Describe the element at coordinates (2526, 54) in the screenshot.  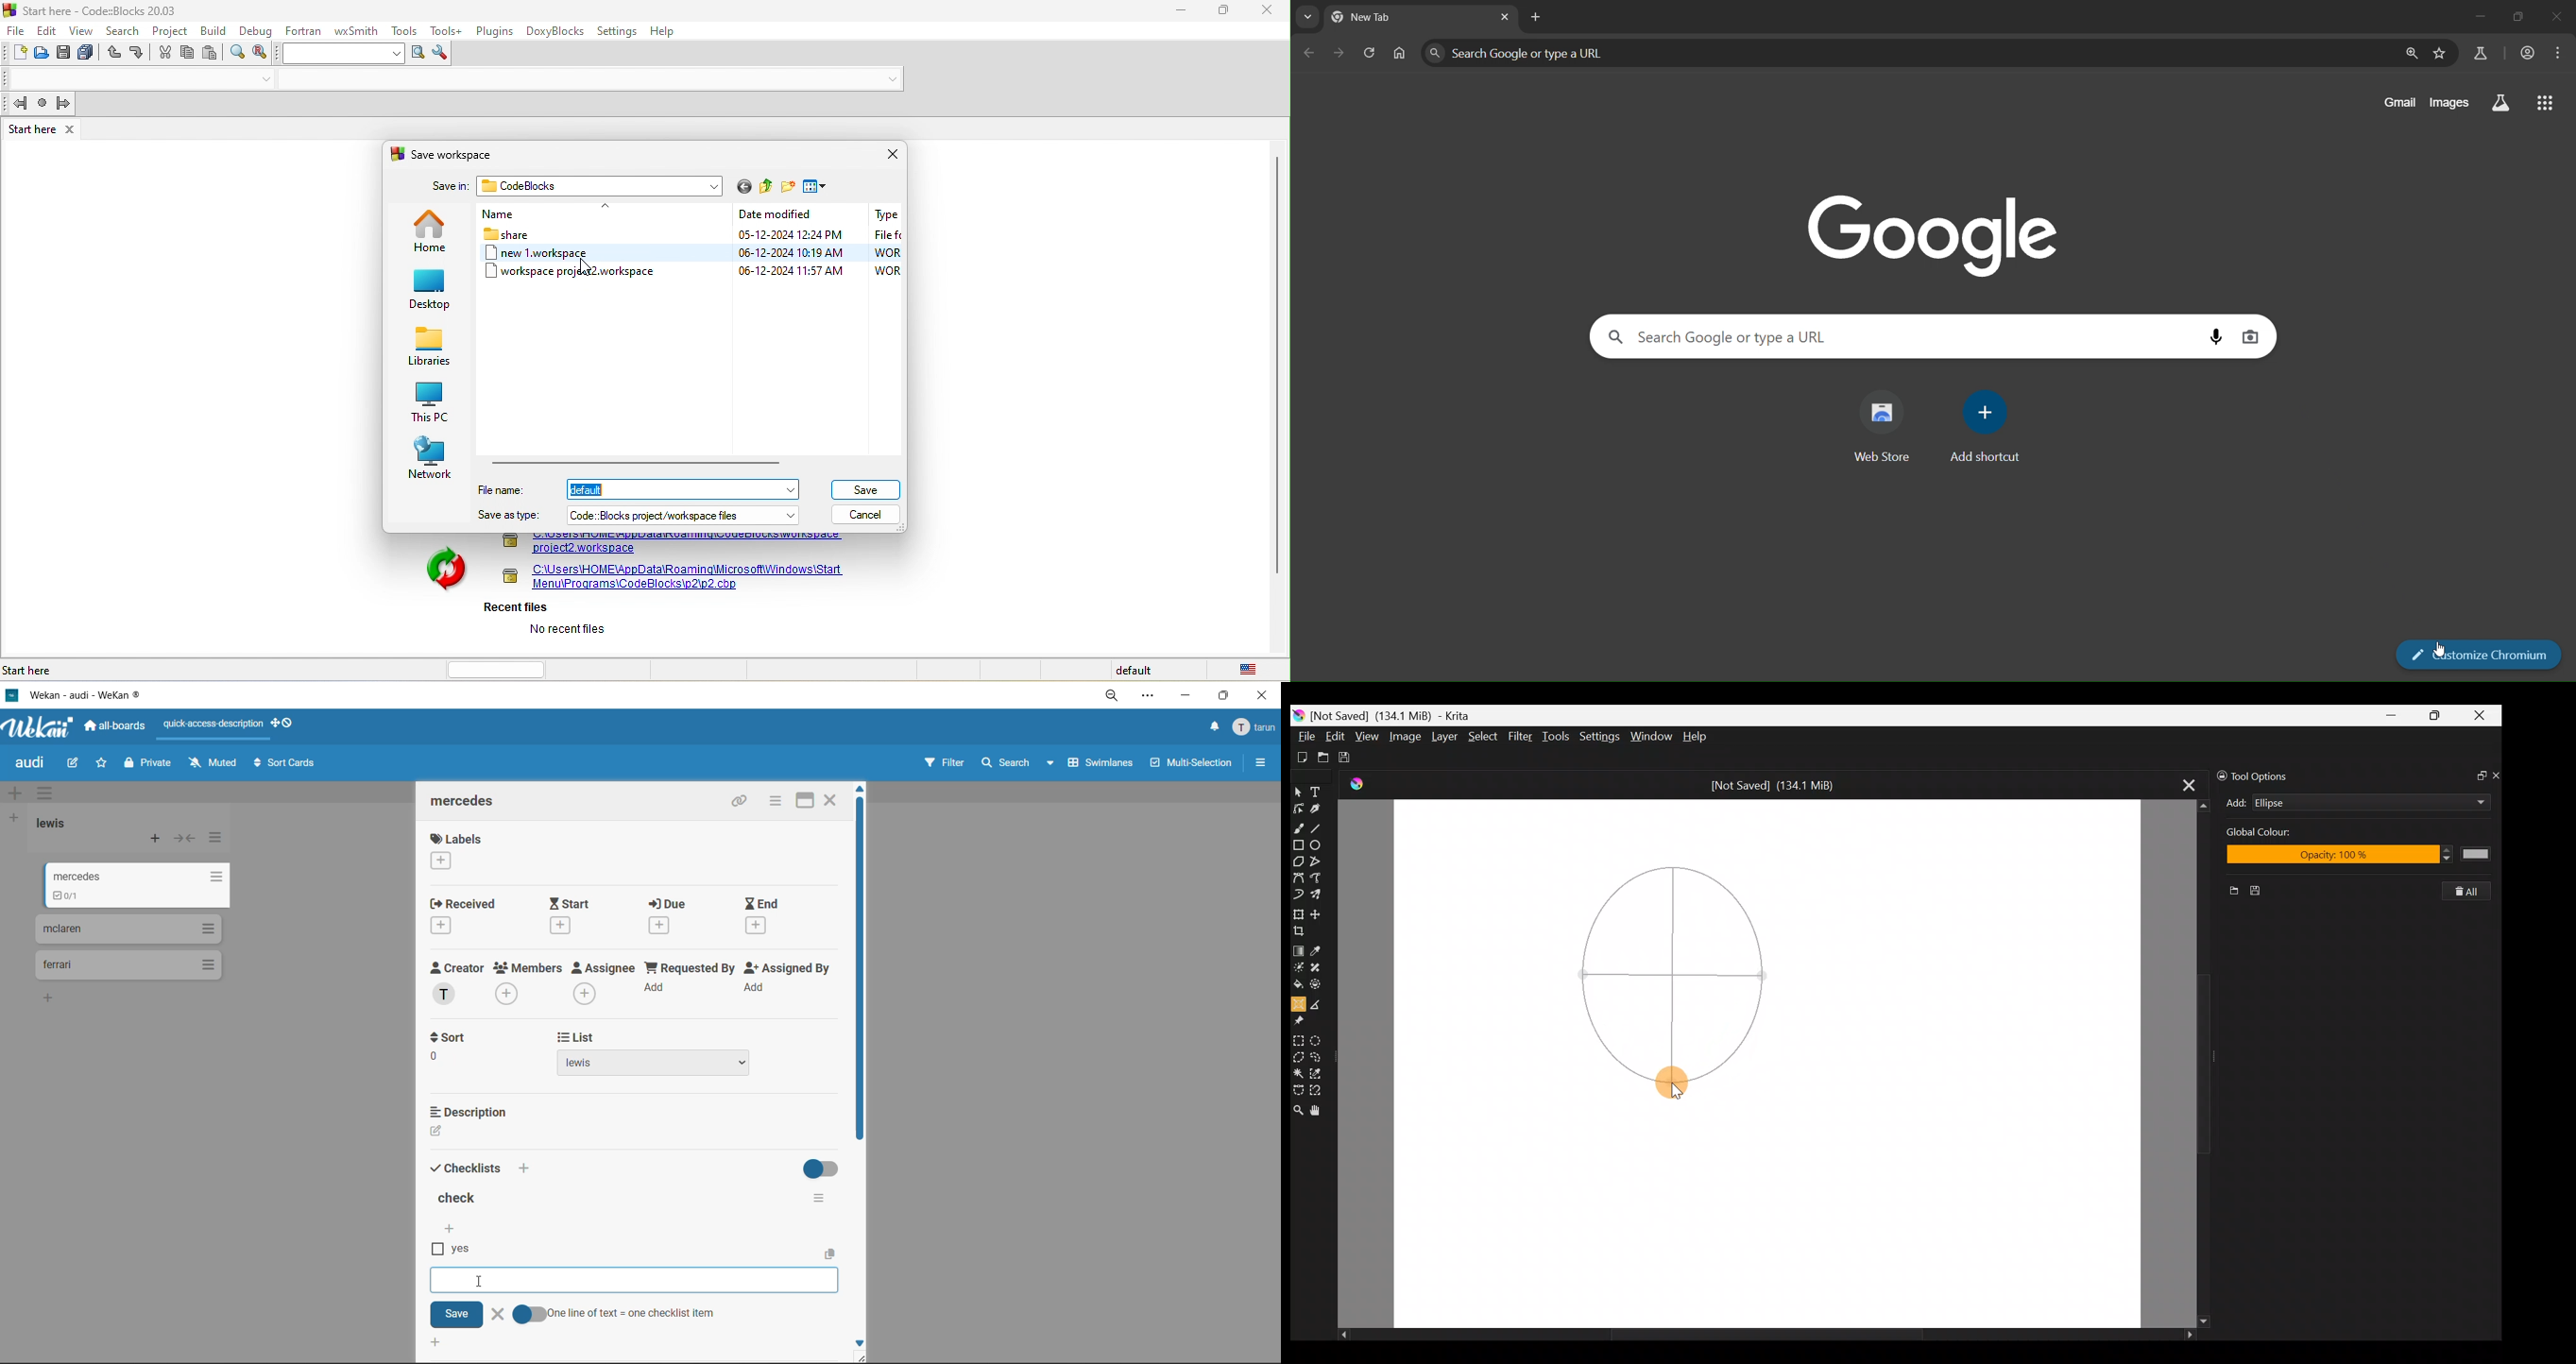
I see `account` at that location.